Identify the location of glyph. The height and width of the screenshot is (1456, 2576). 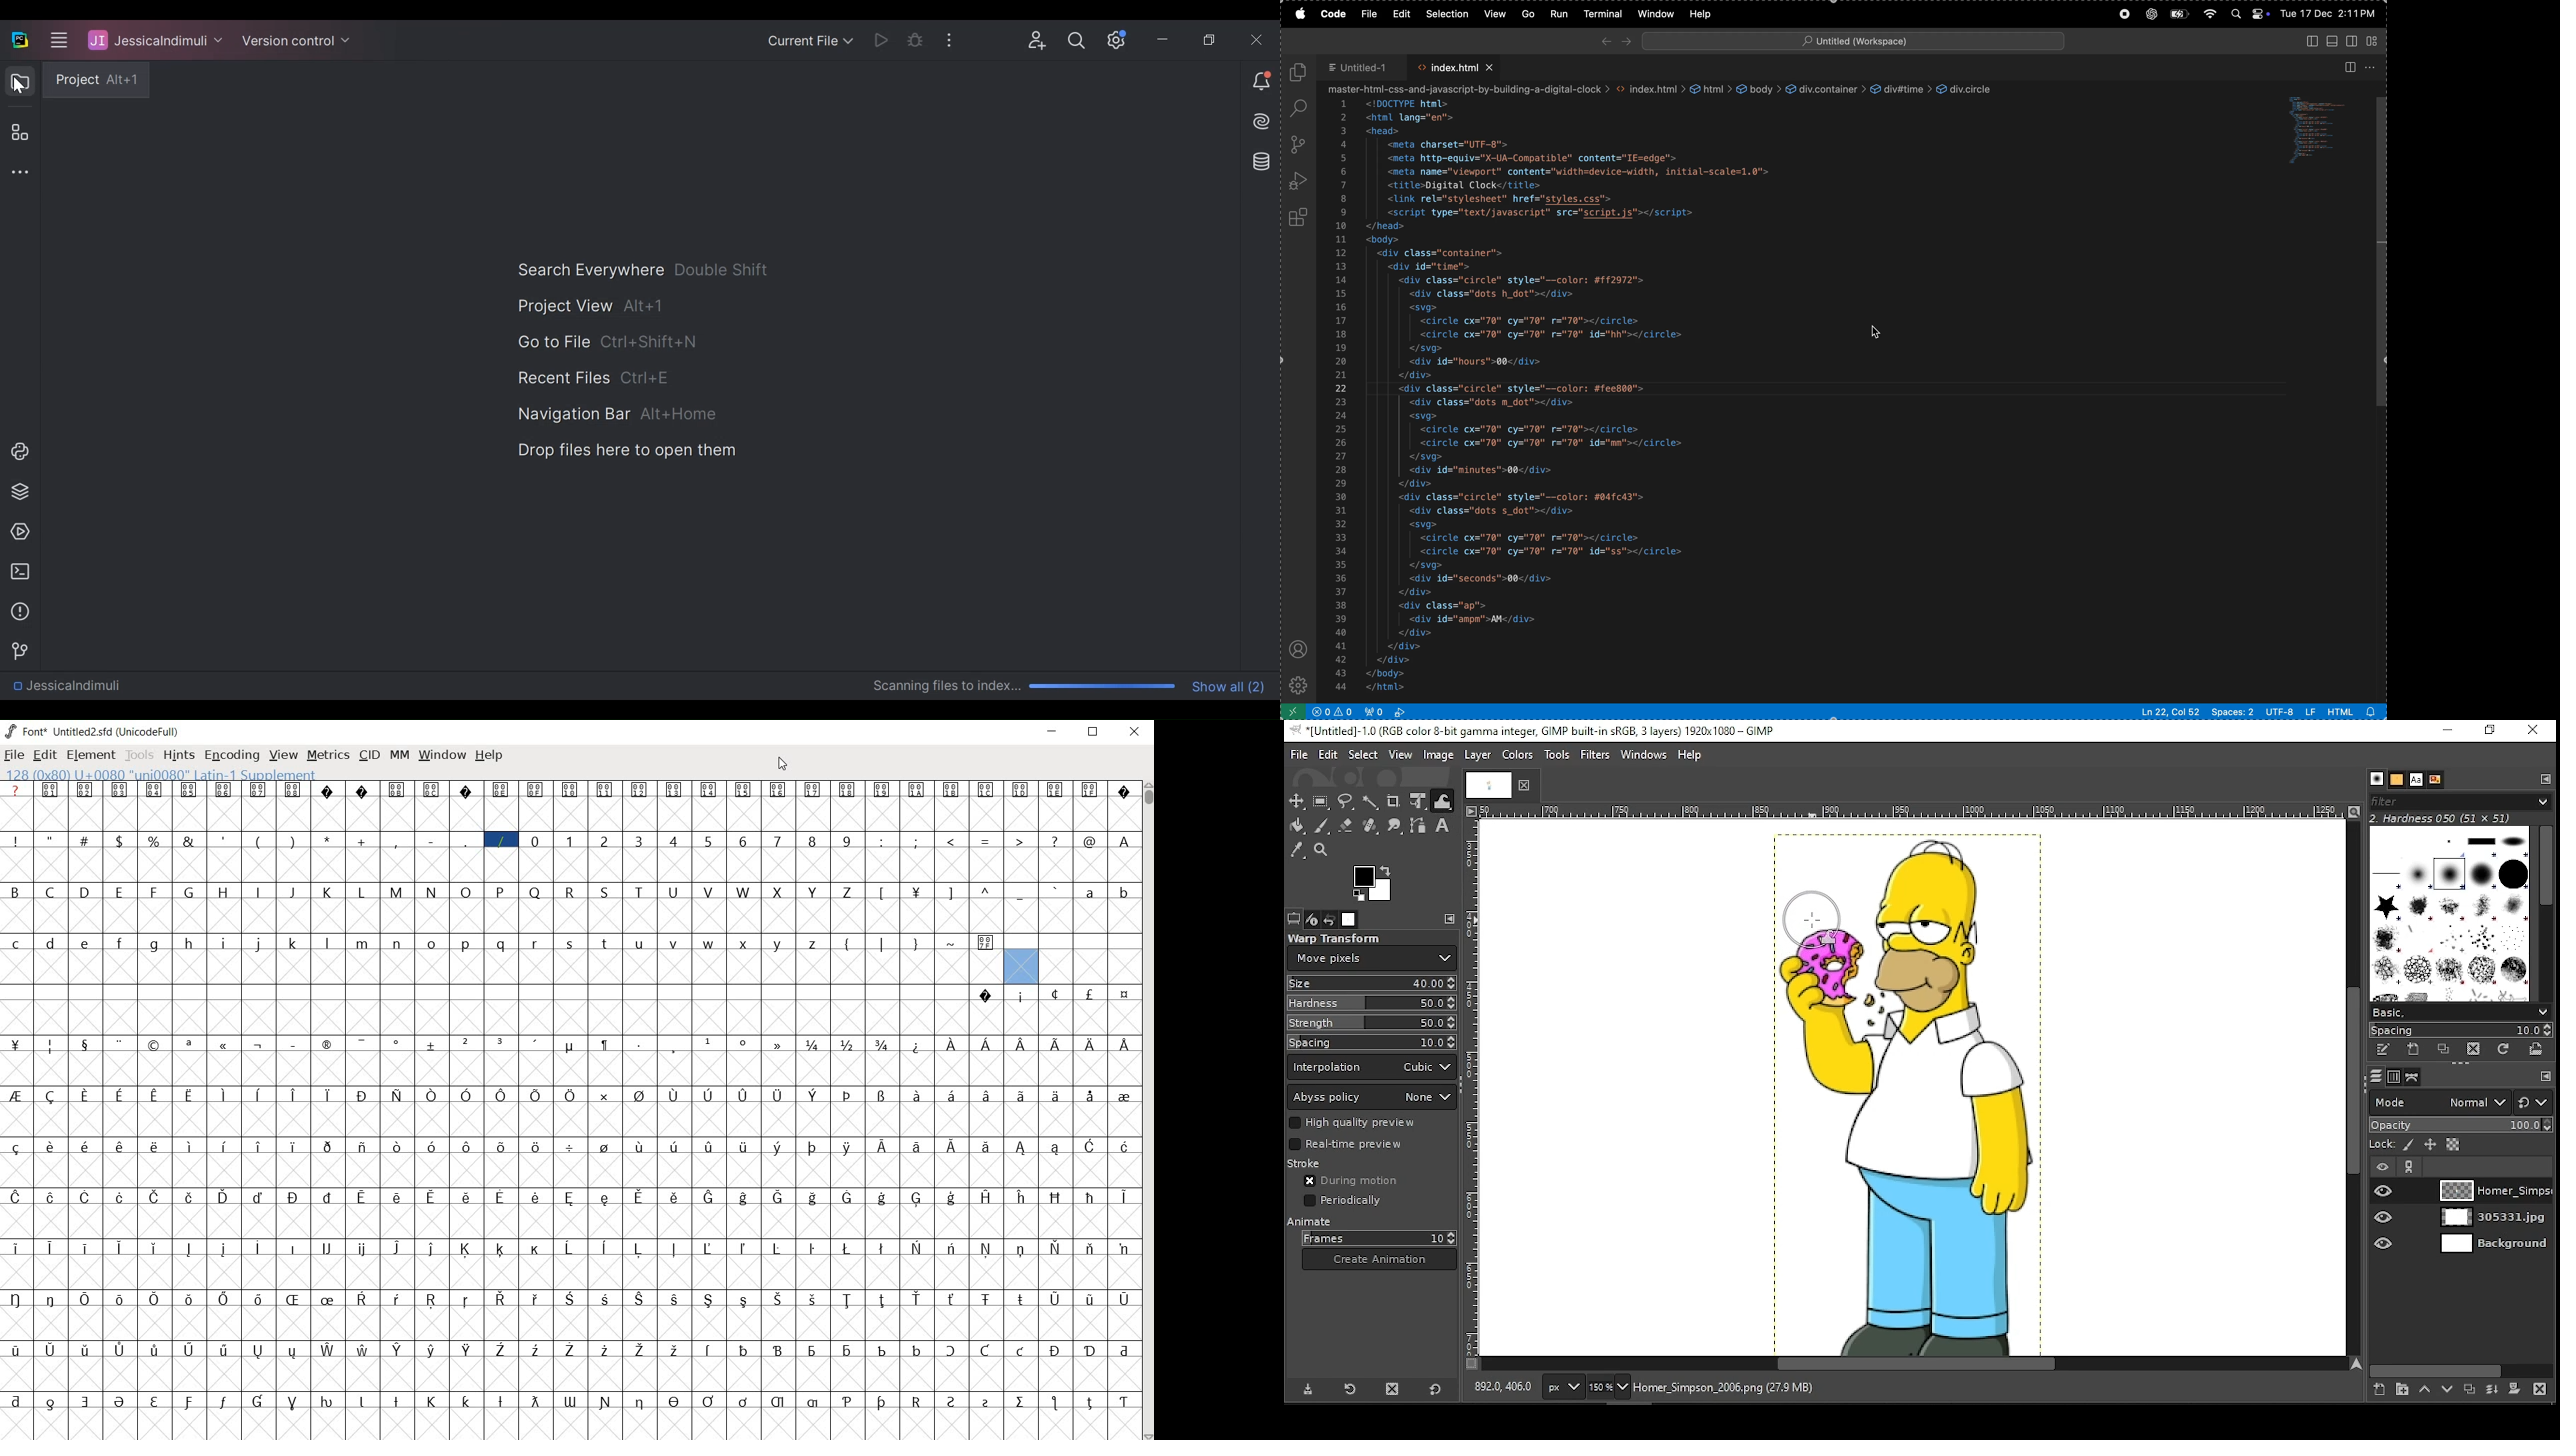
(465, 1096).